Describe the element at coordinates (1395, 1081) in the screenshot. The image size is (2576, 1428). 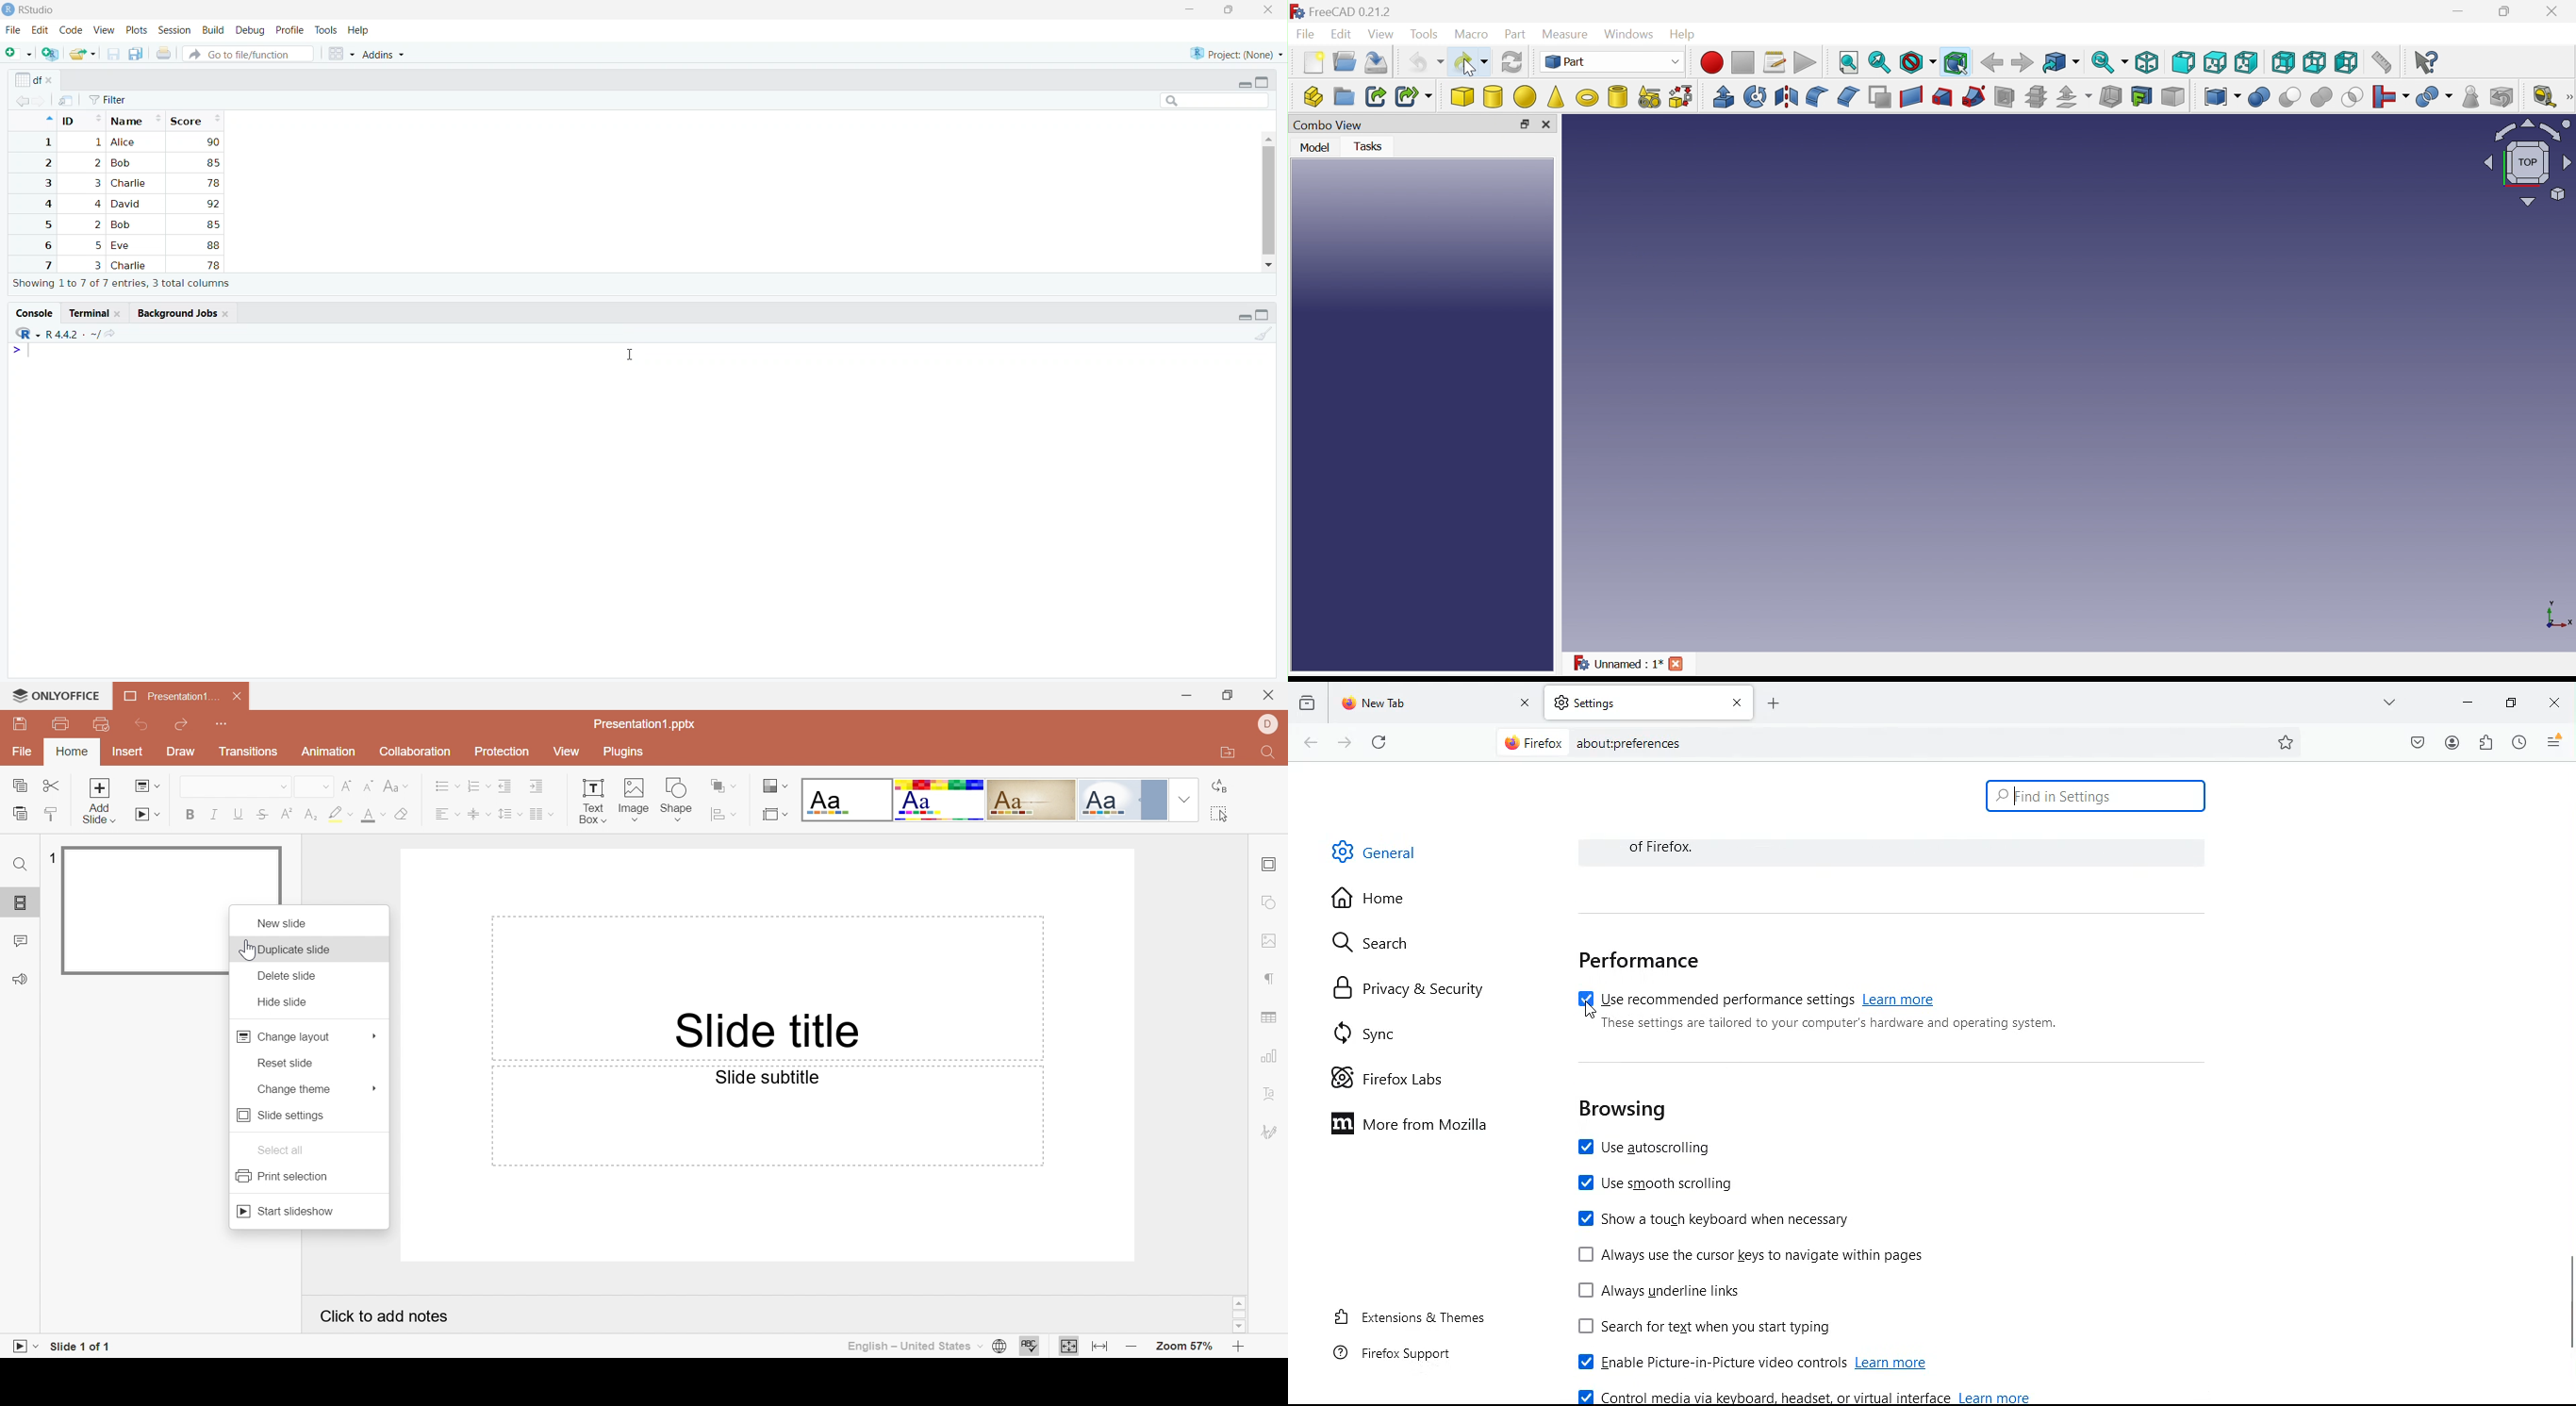
I see `firefox labs` at that location.